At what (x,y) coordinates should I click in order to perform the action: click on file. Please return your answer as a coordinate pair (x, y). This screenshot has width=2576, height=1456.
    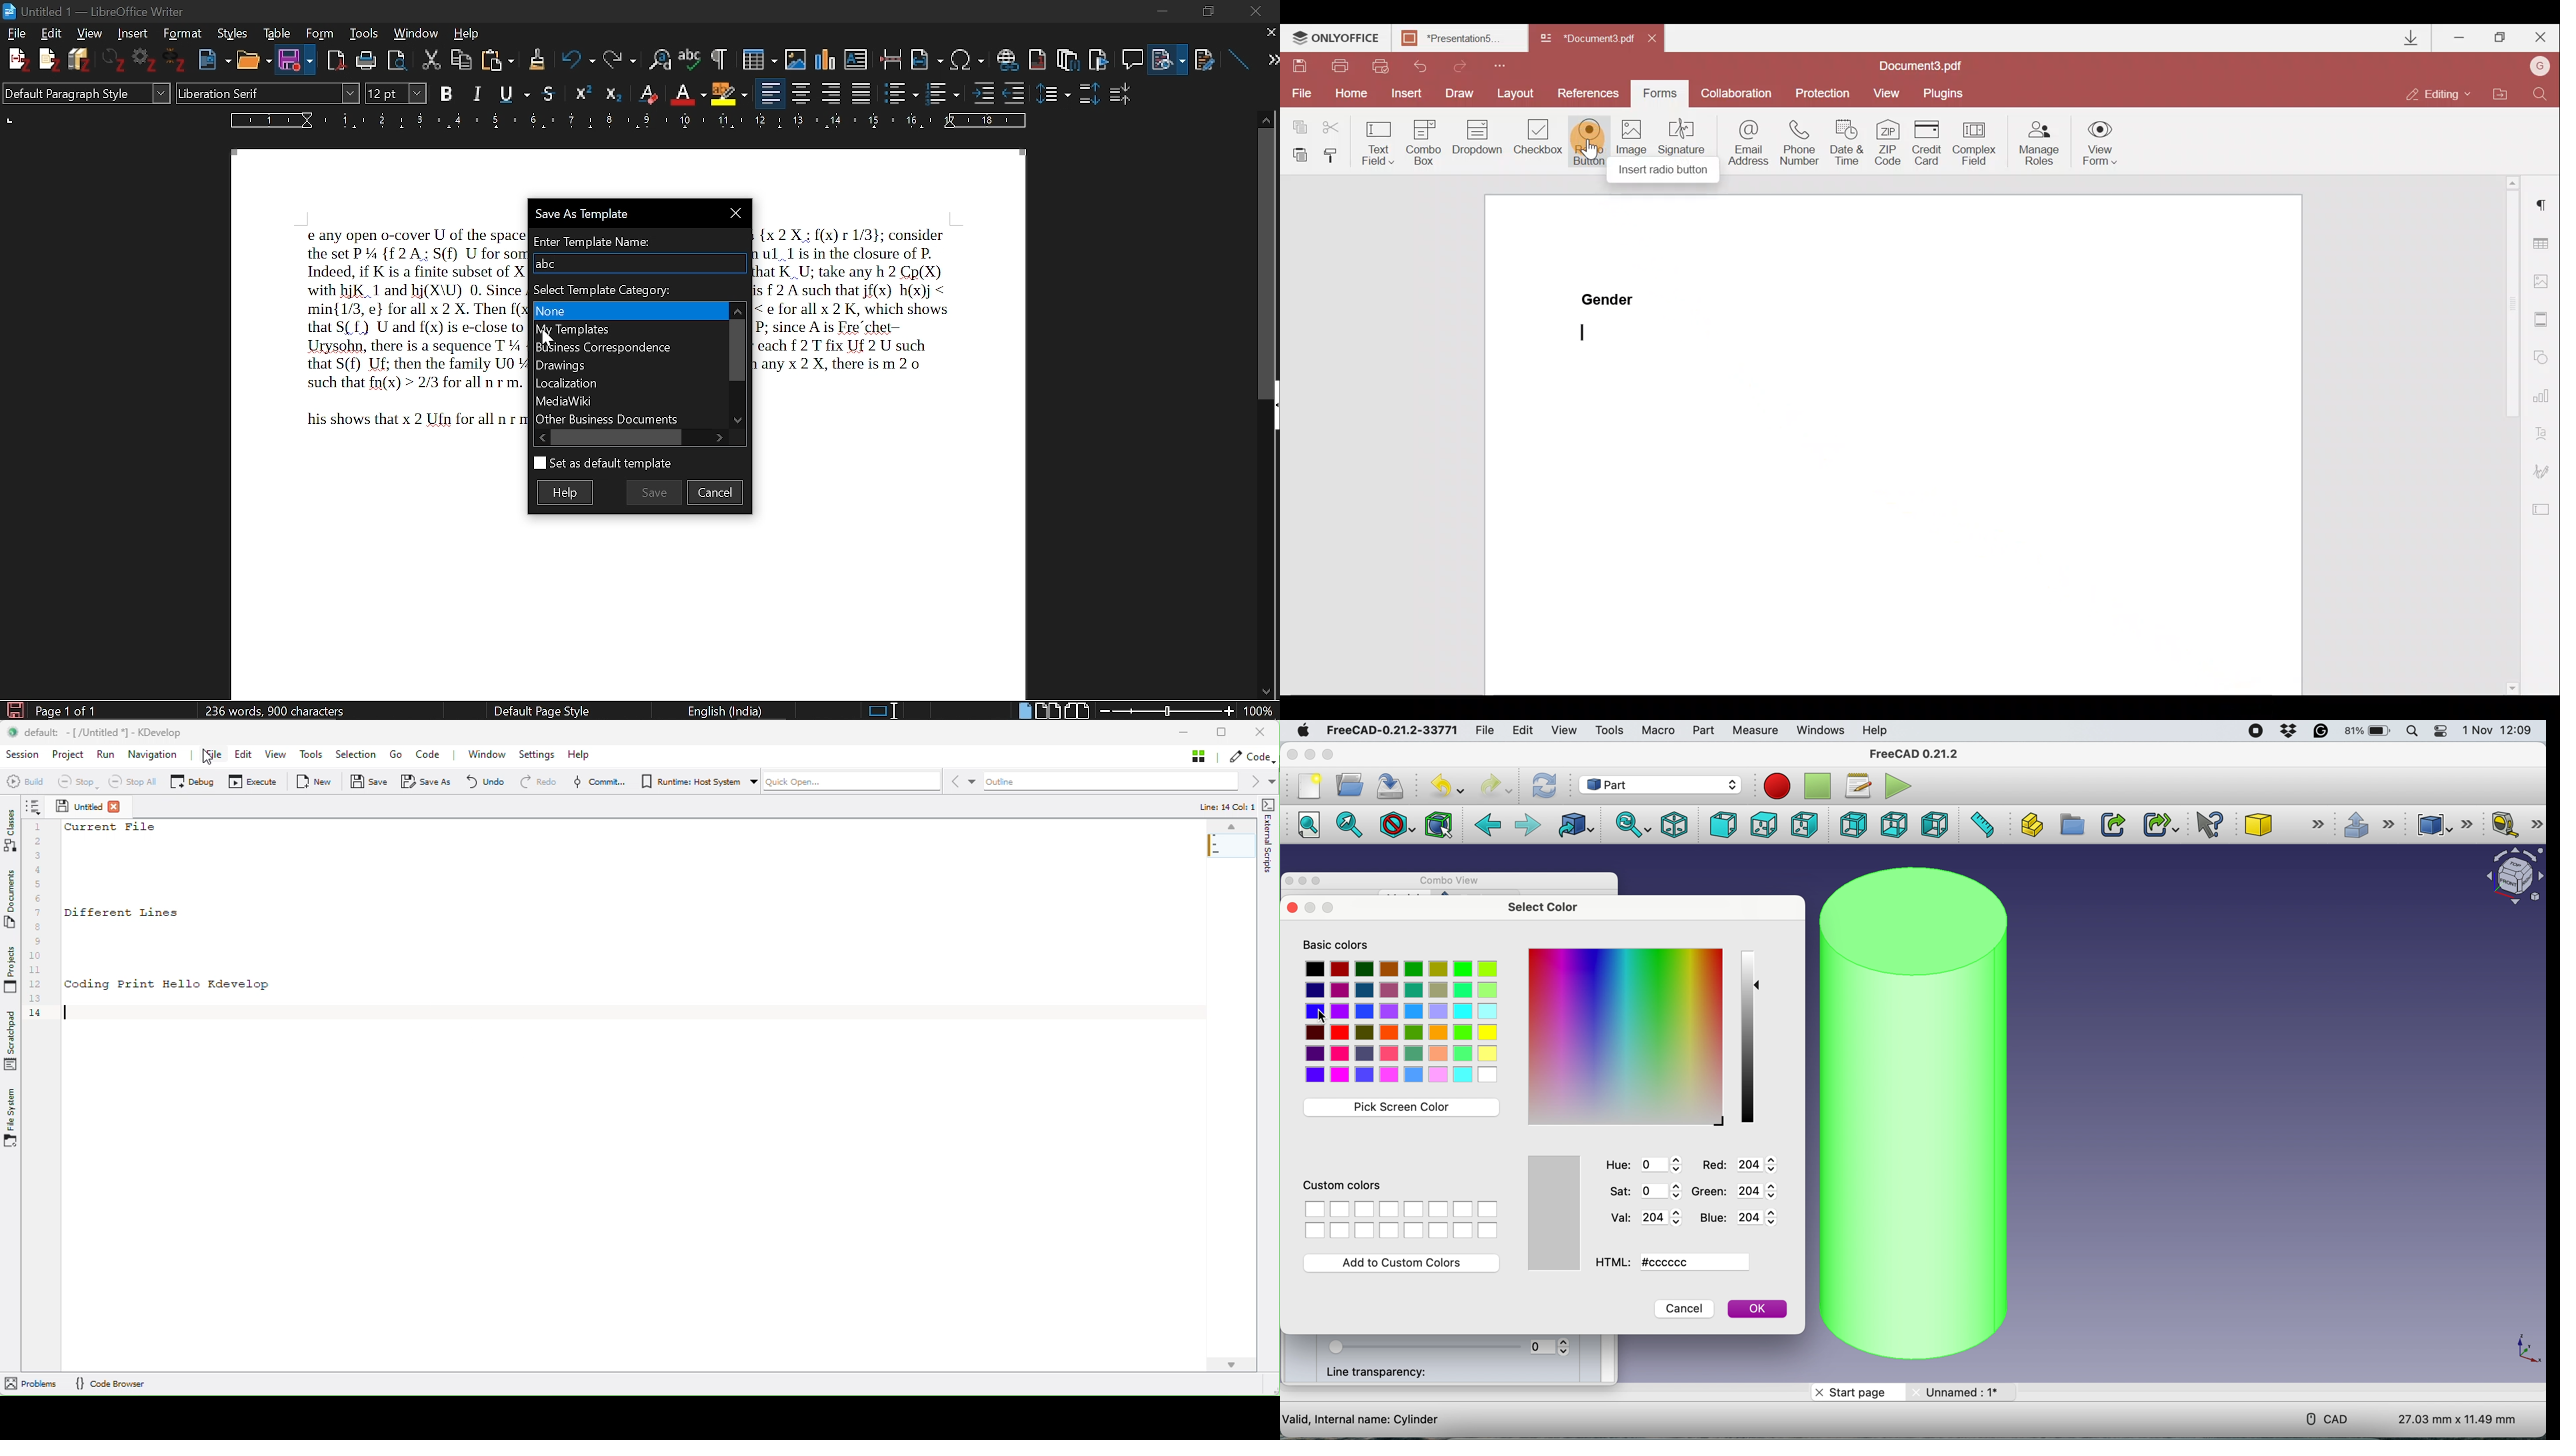
    Looking at the image, I should click on (1488, 731).